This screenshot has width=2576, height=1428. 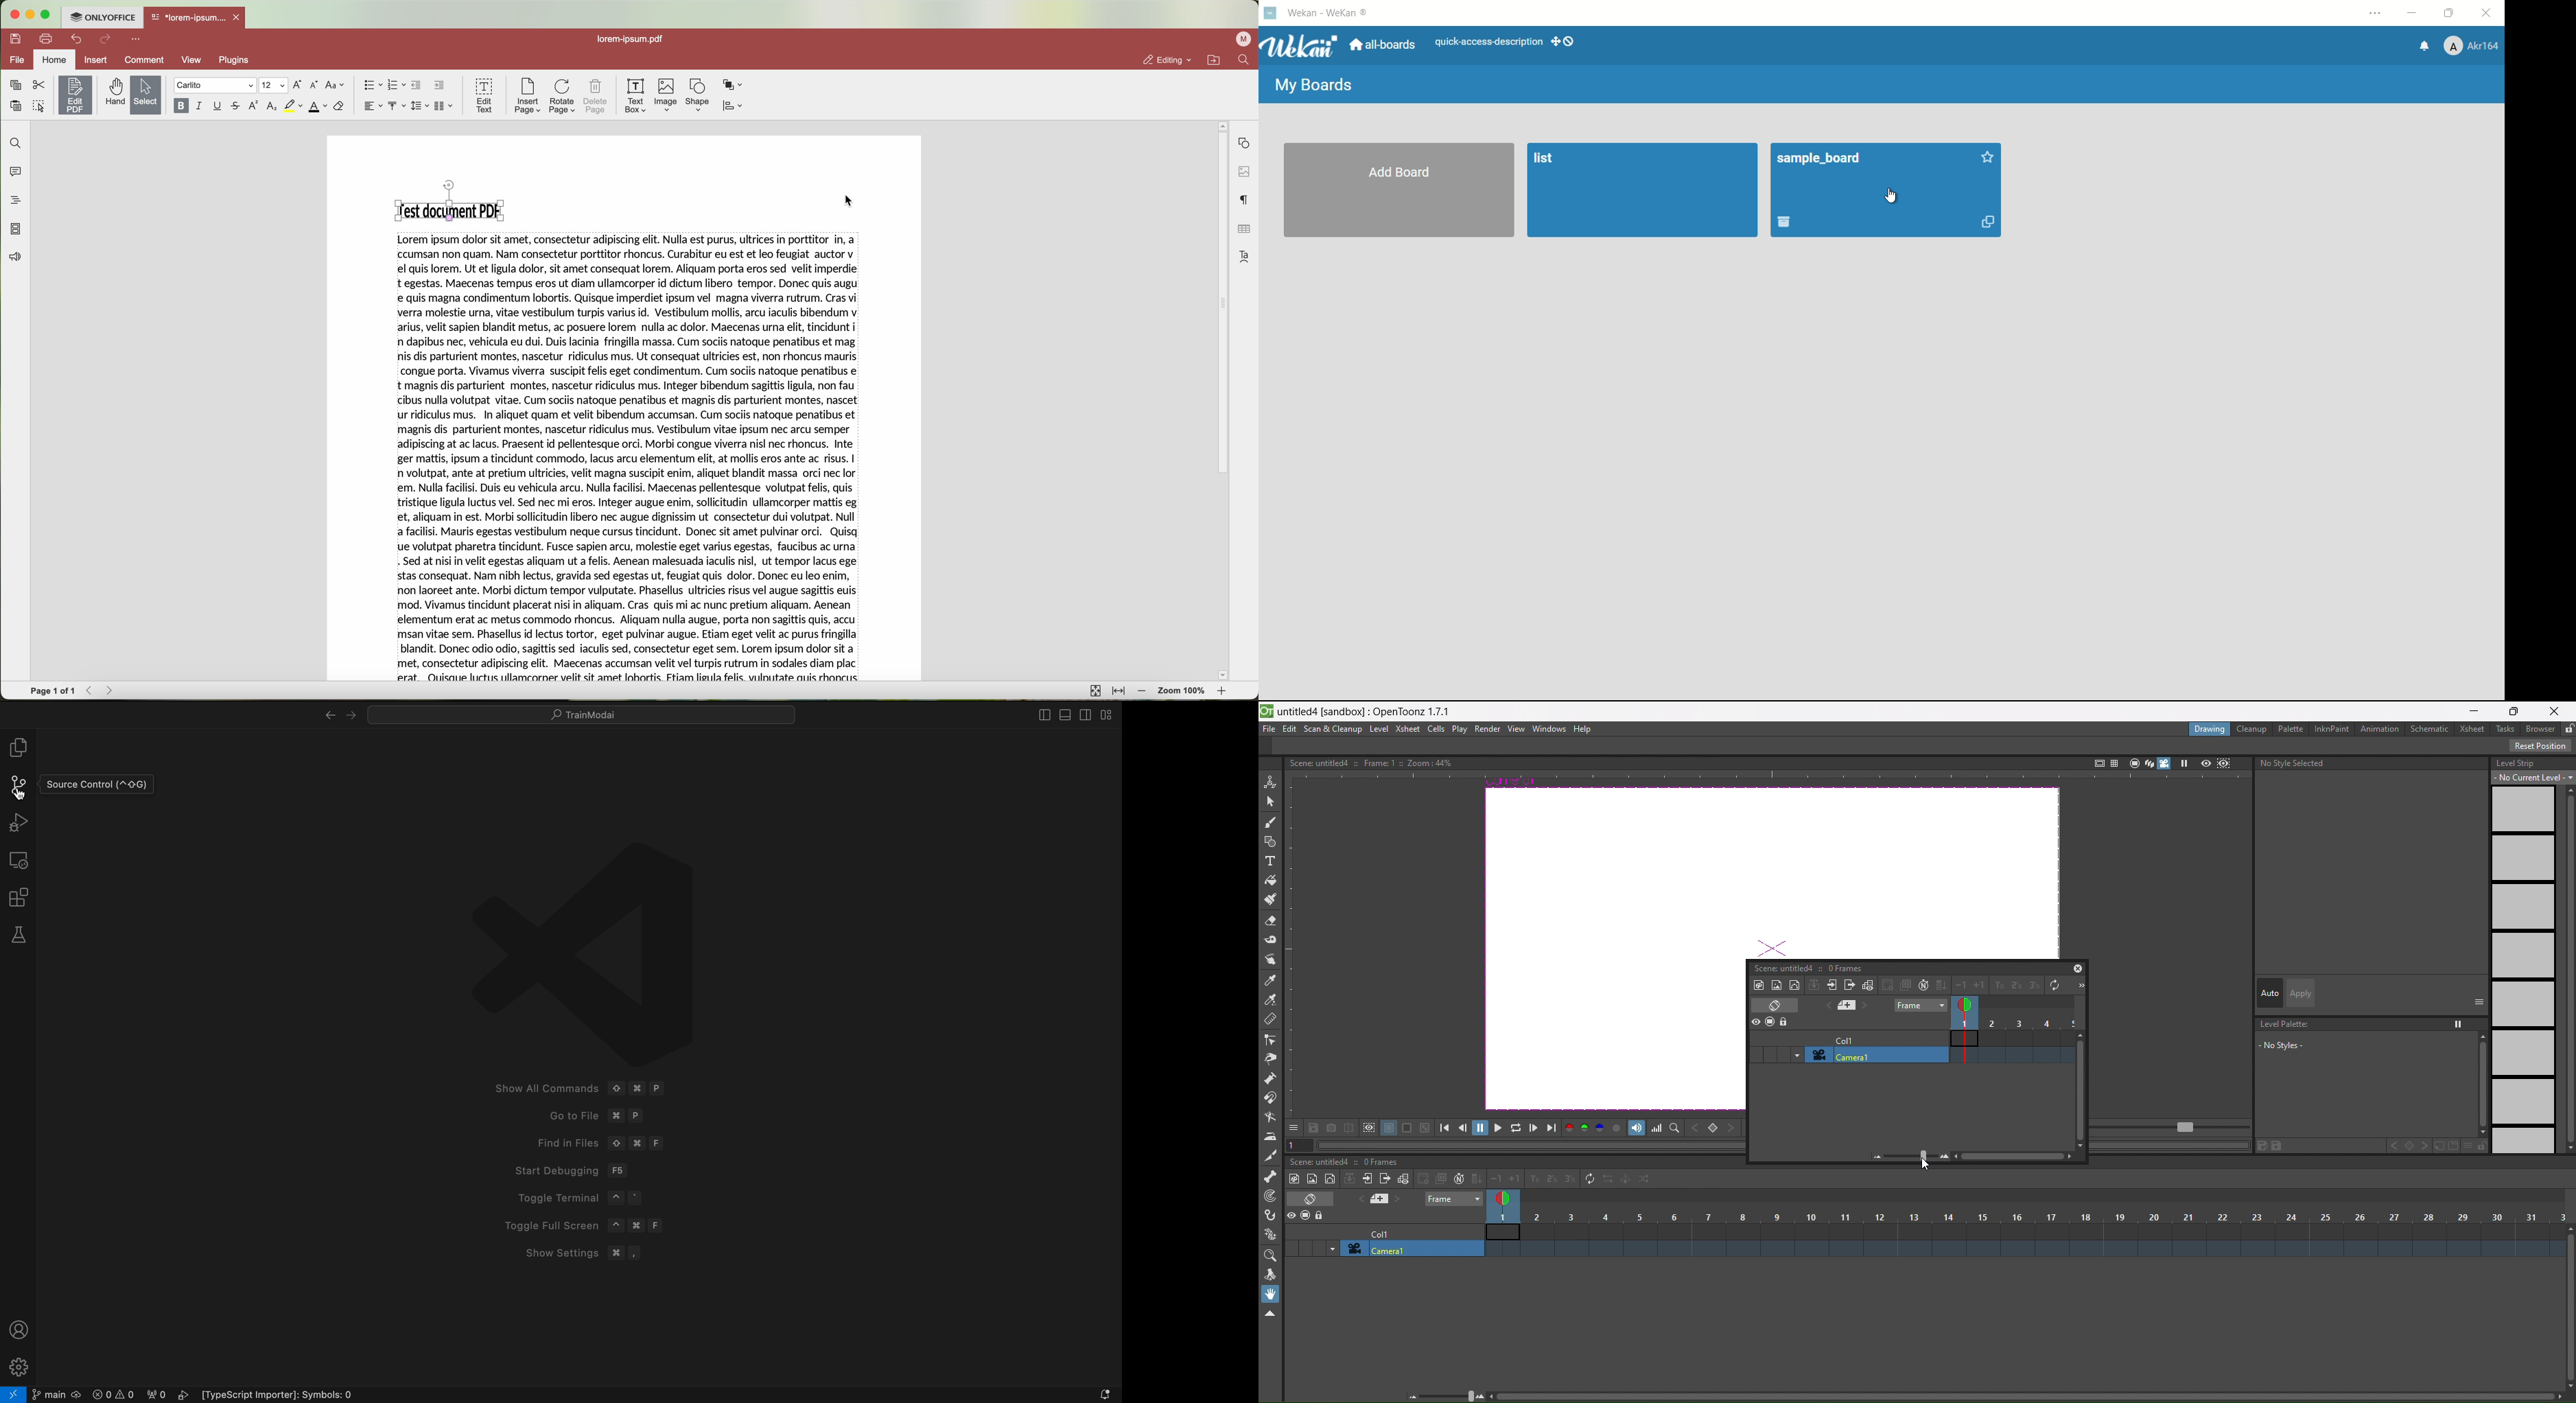 I want to click on fit to width, so click(x=1119, y=692).